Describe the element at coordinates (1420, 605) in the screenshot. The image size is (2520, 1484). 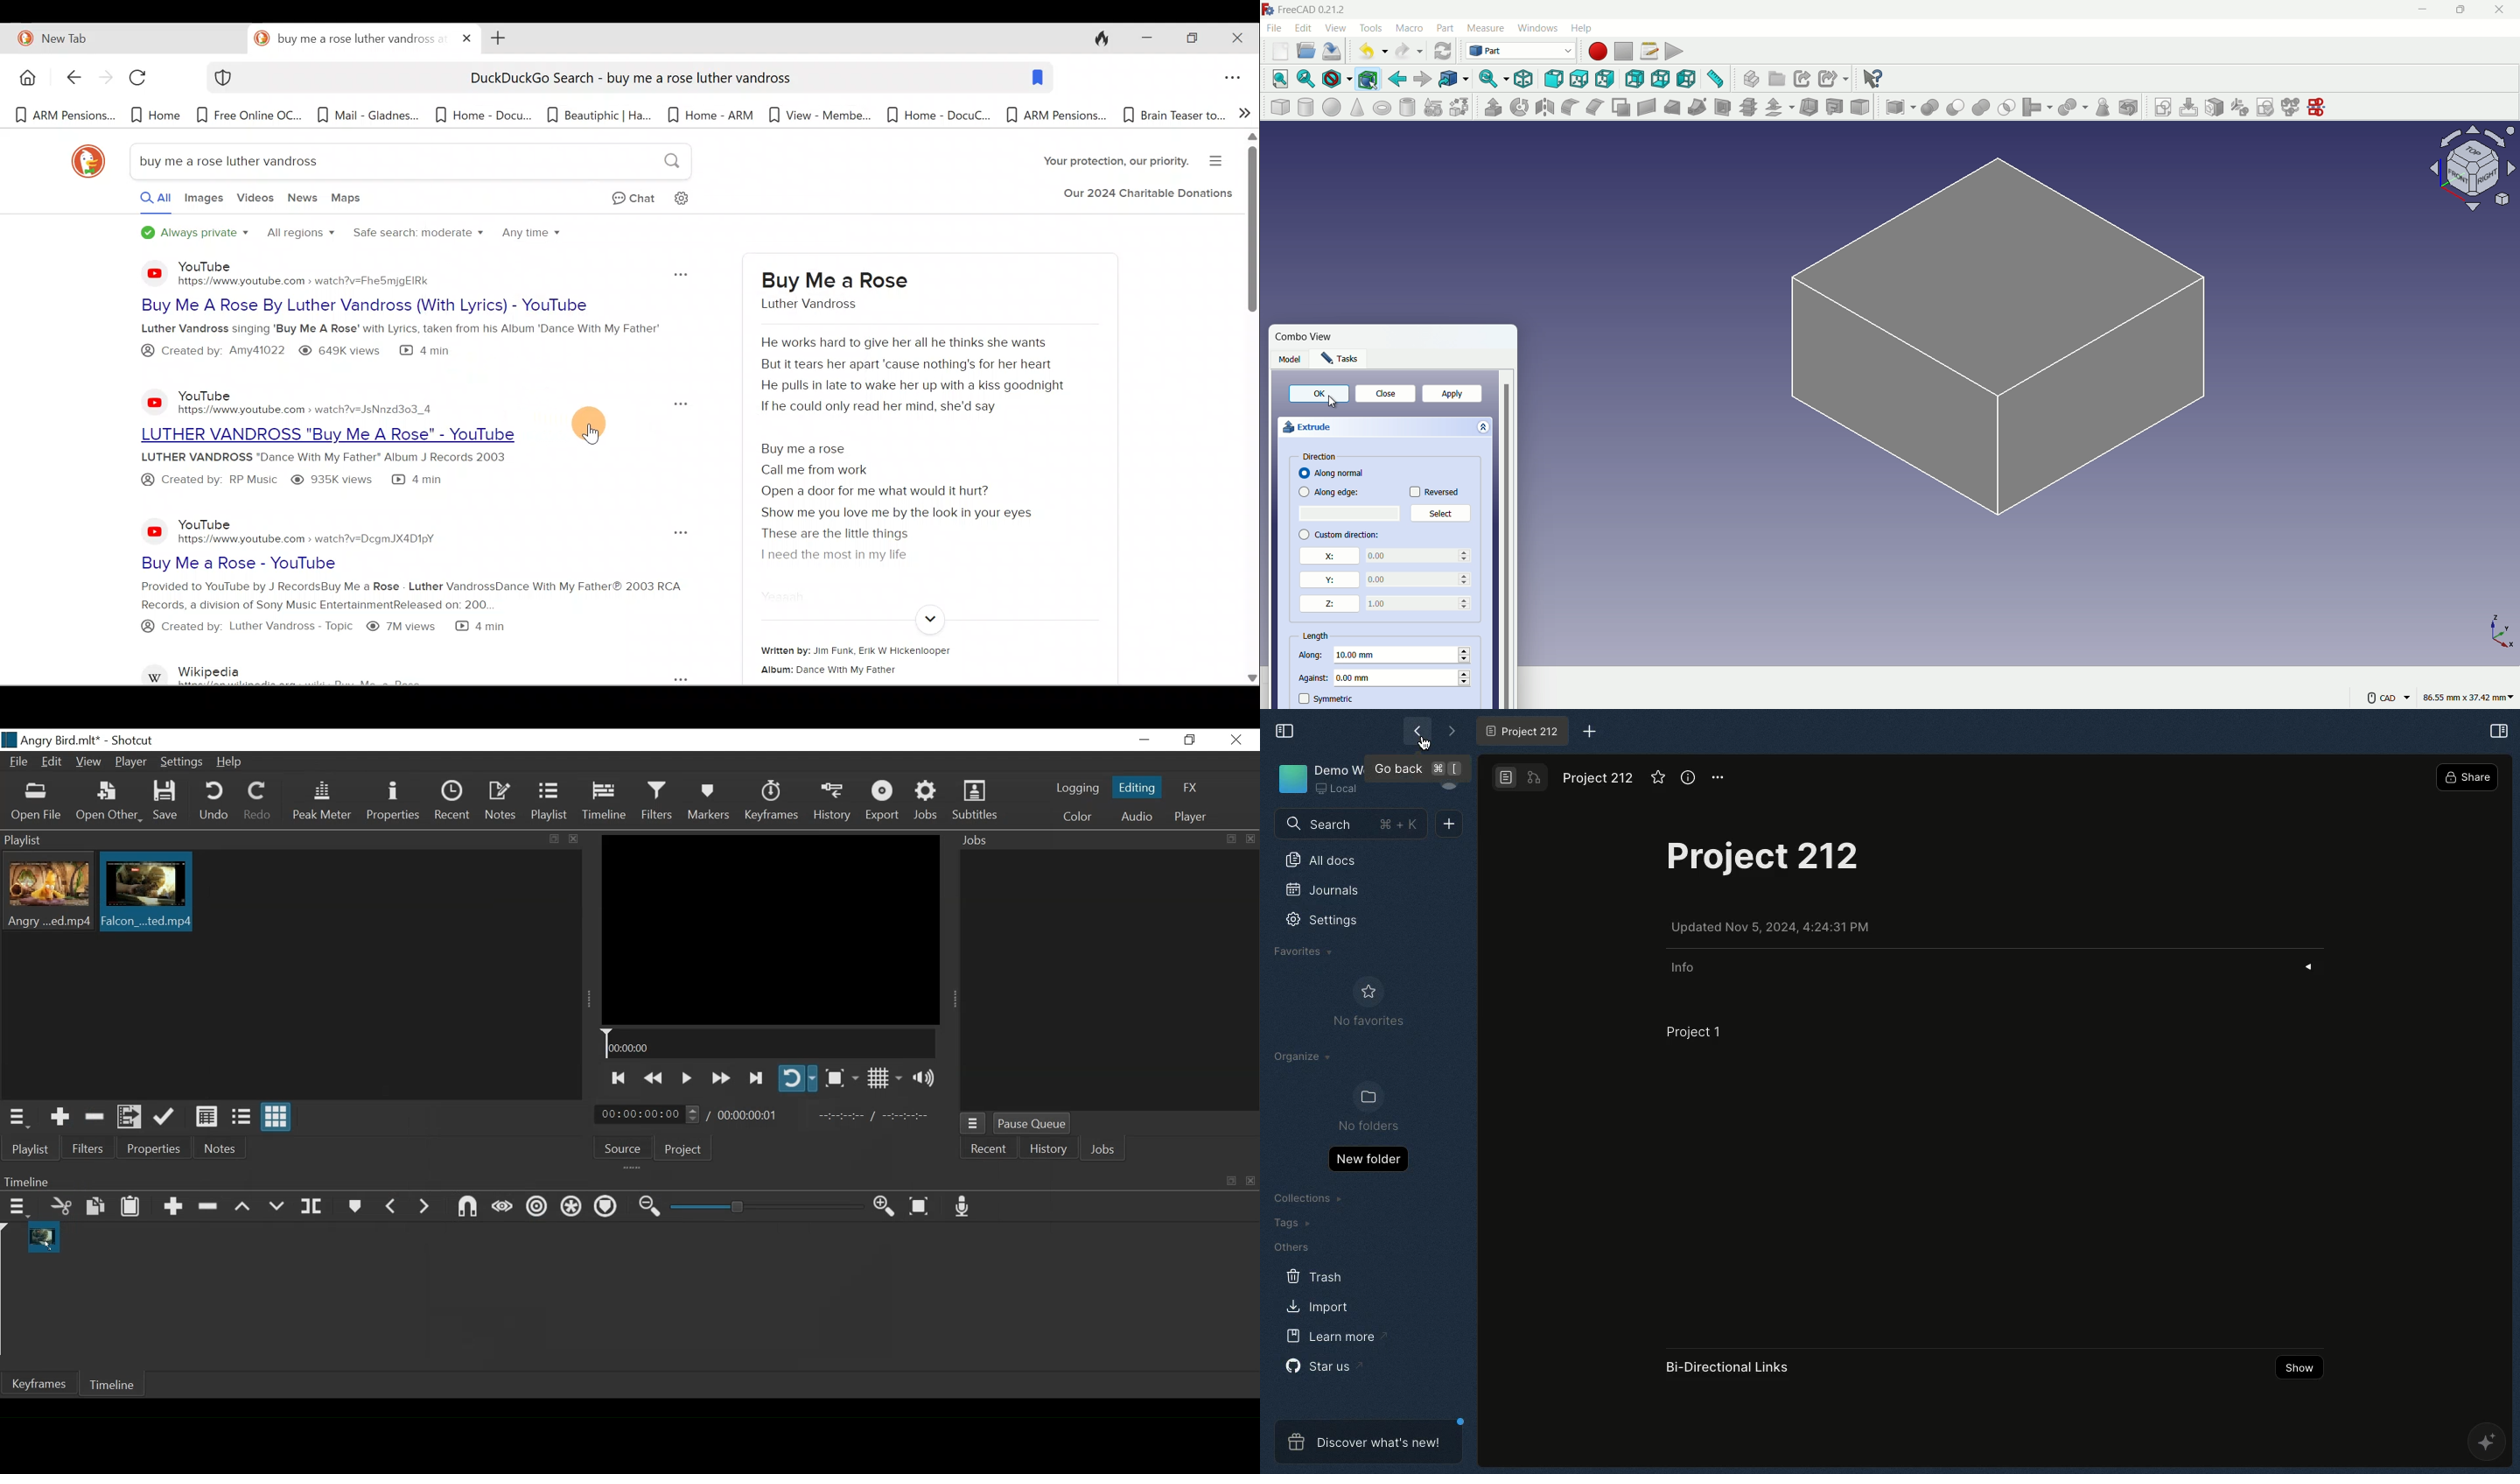
I see `0.00` at that location.